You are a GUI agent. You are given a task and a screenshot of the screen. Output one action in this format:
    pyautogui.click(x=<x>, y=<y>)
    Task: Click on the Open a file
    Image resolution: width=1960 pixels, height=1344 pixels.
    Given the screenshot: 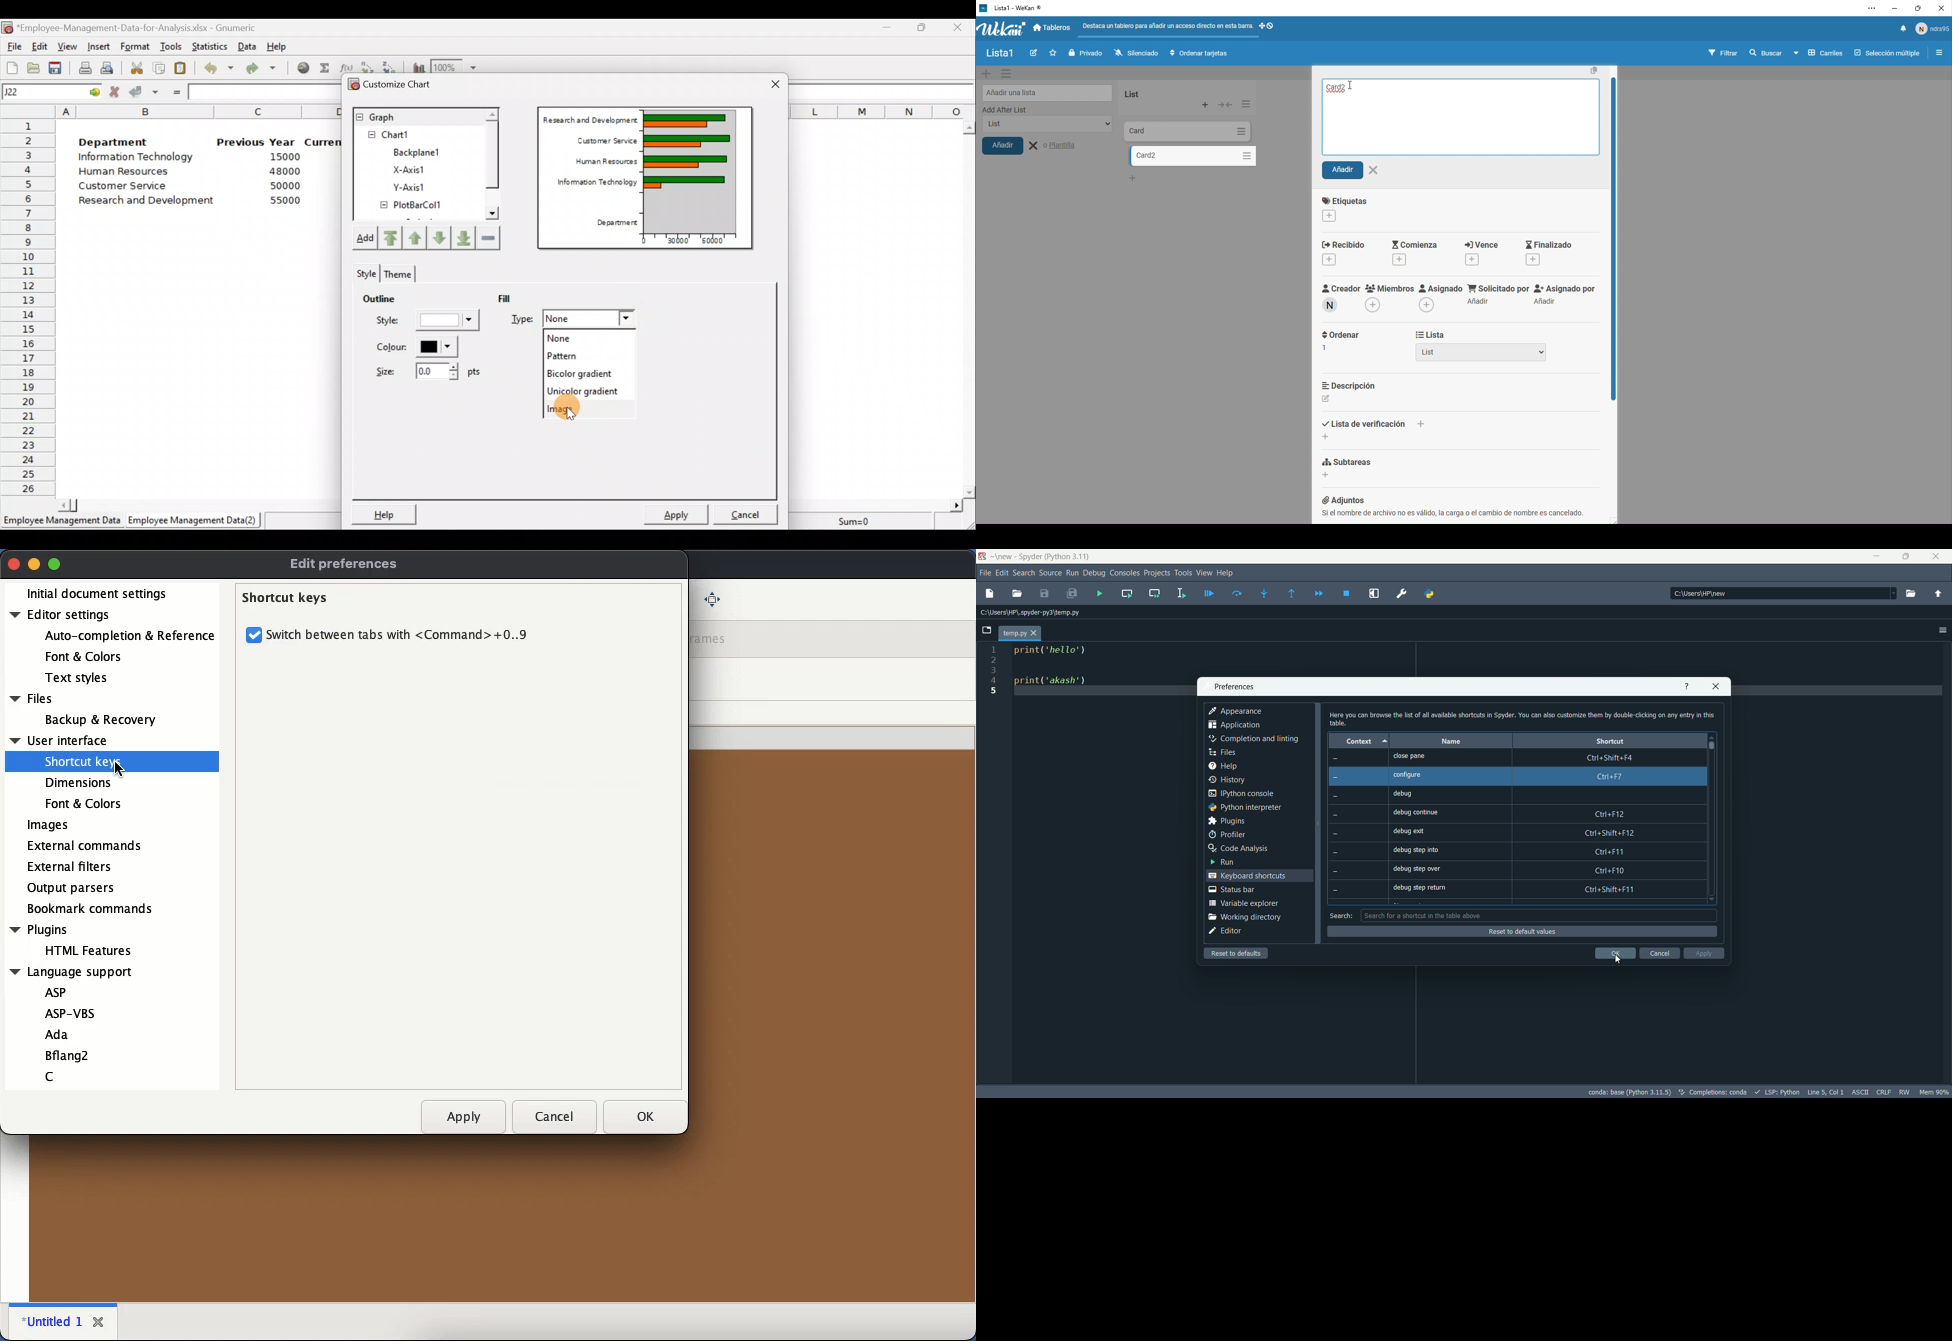 What is the action you would take?
    pyautogui.click(x=33, y=67)
    